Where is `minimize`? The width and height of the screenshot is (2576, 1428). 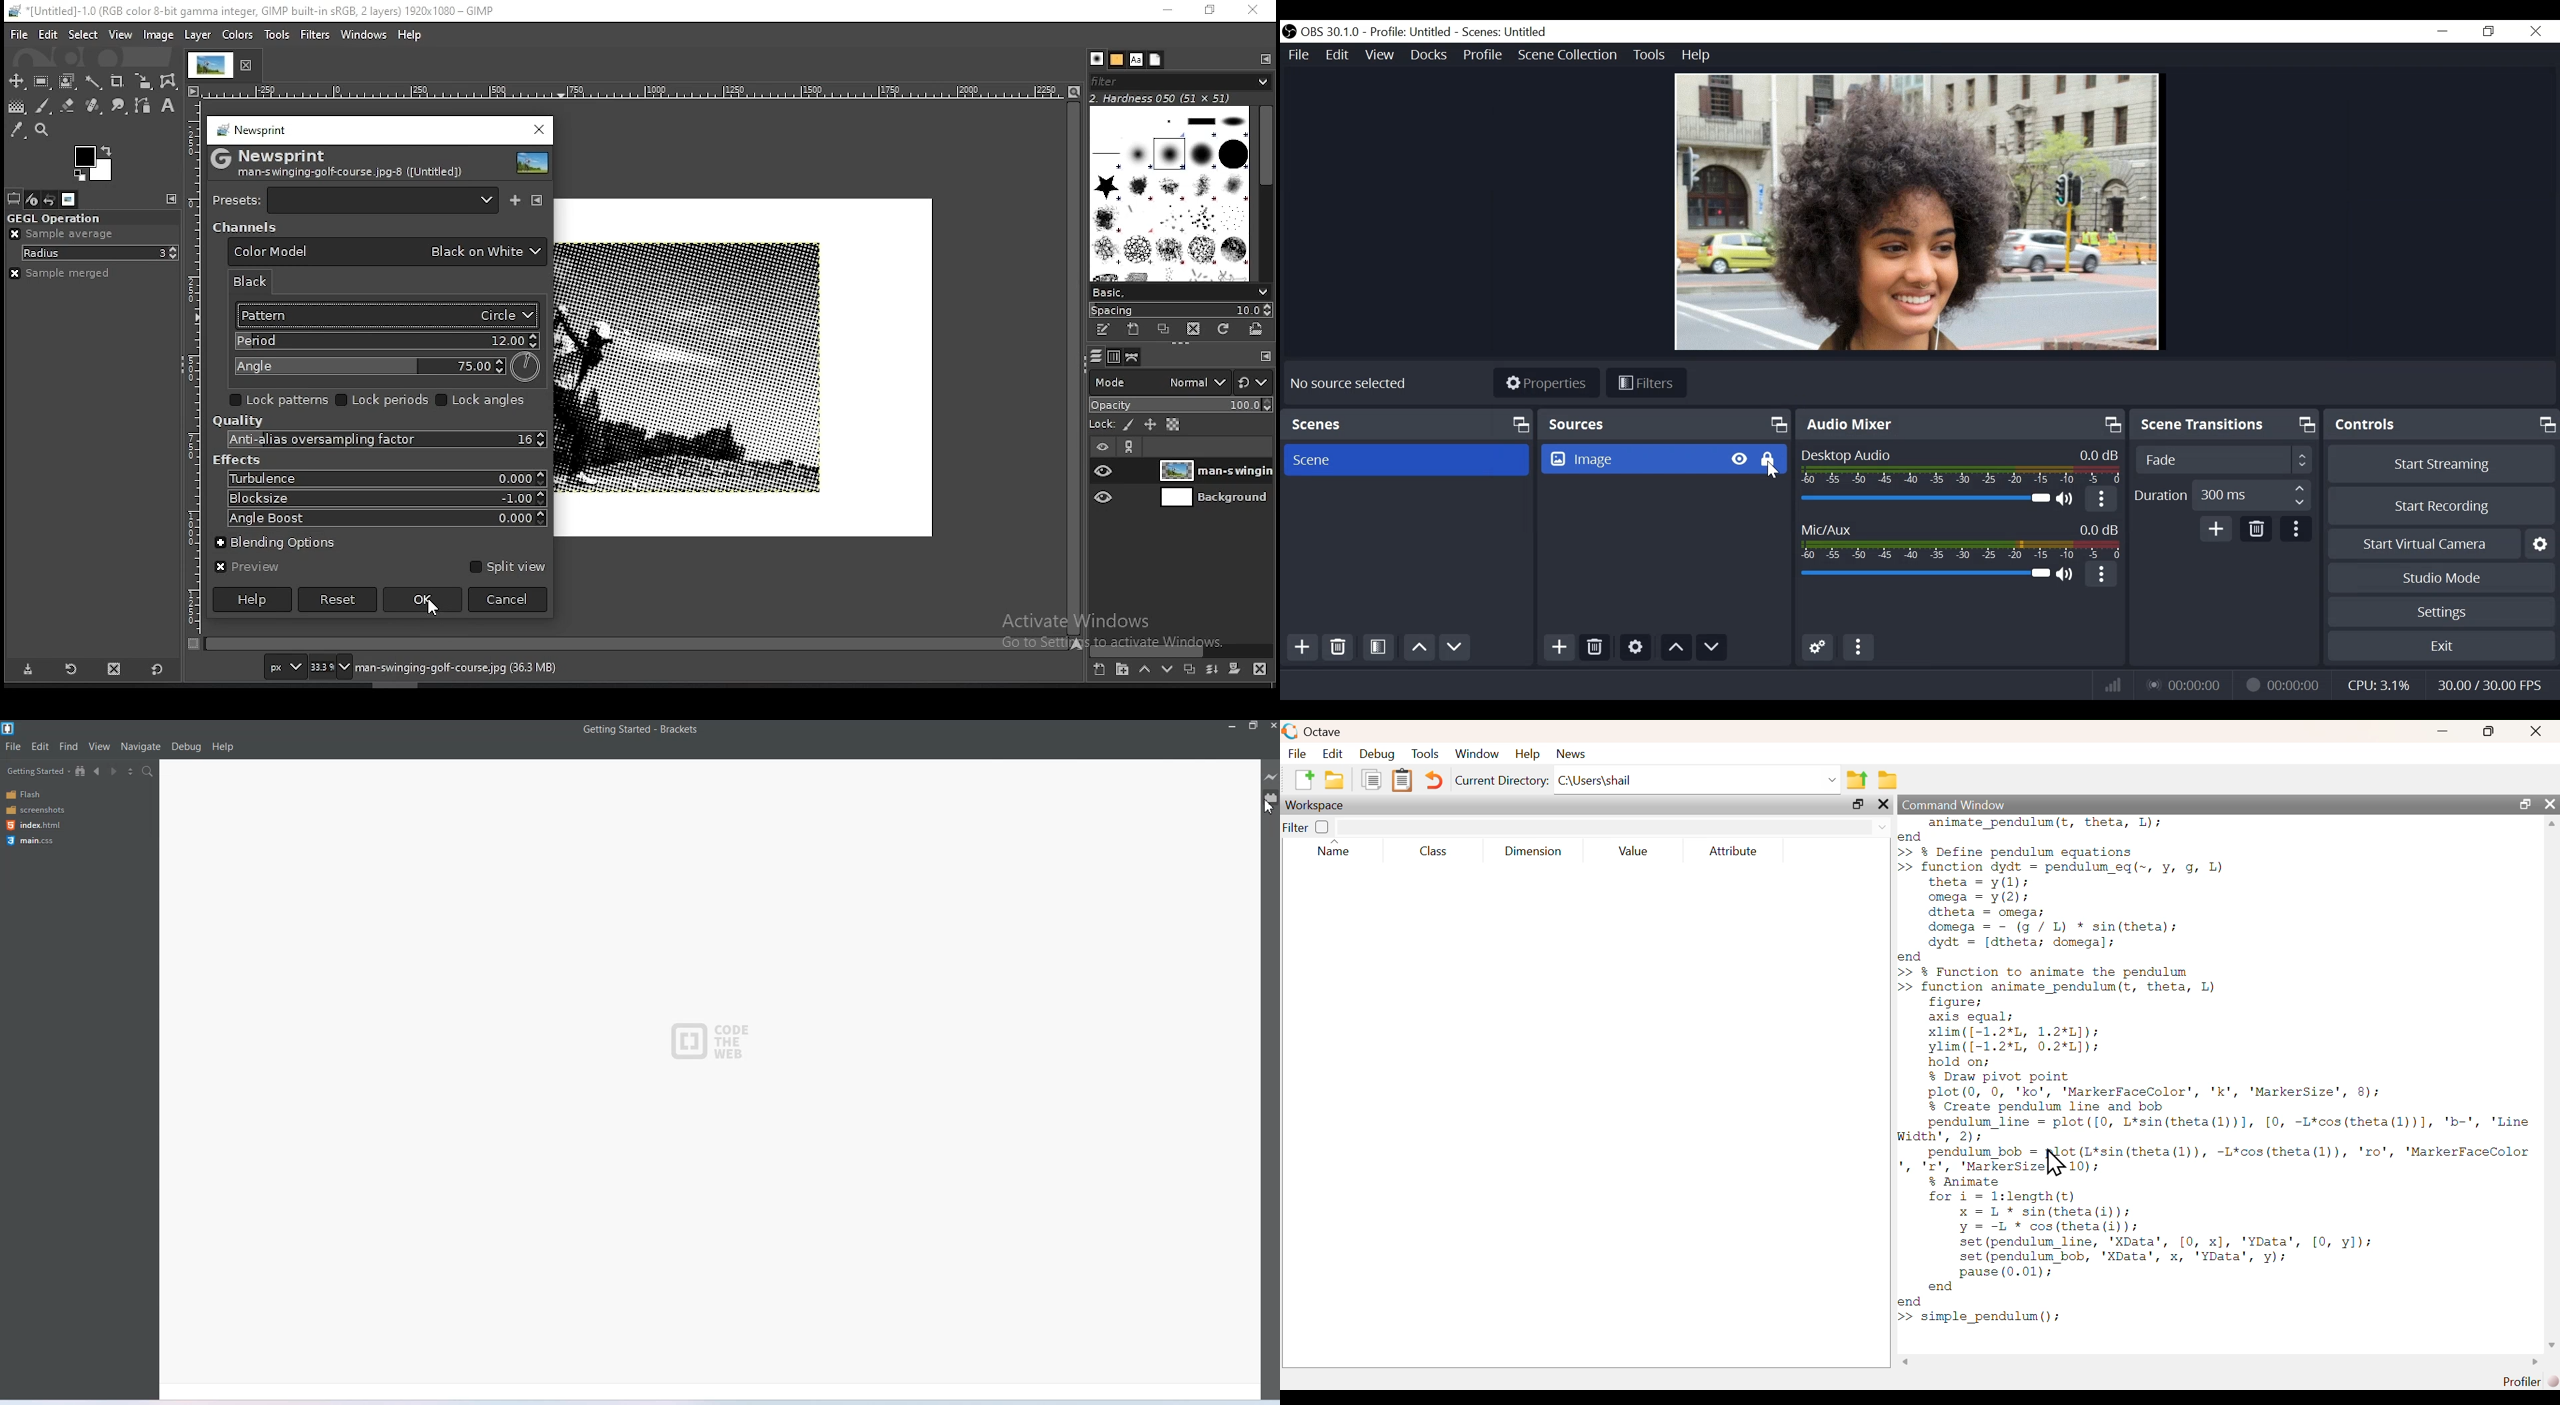 minimize is located at coordinates (2442, 31).